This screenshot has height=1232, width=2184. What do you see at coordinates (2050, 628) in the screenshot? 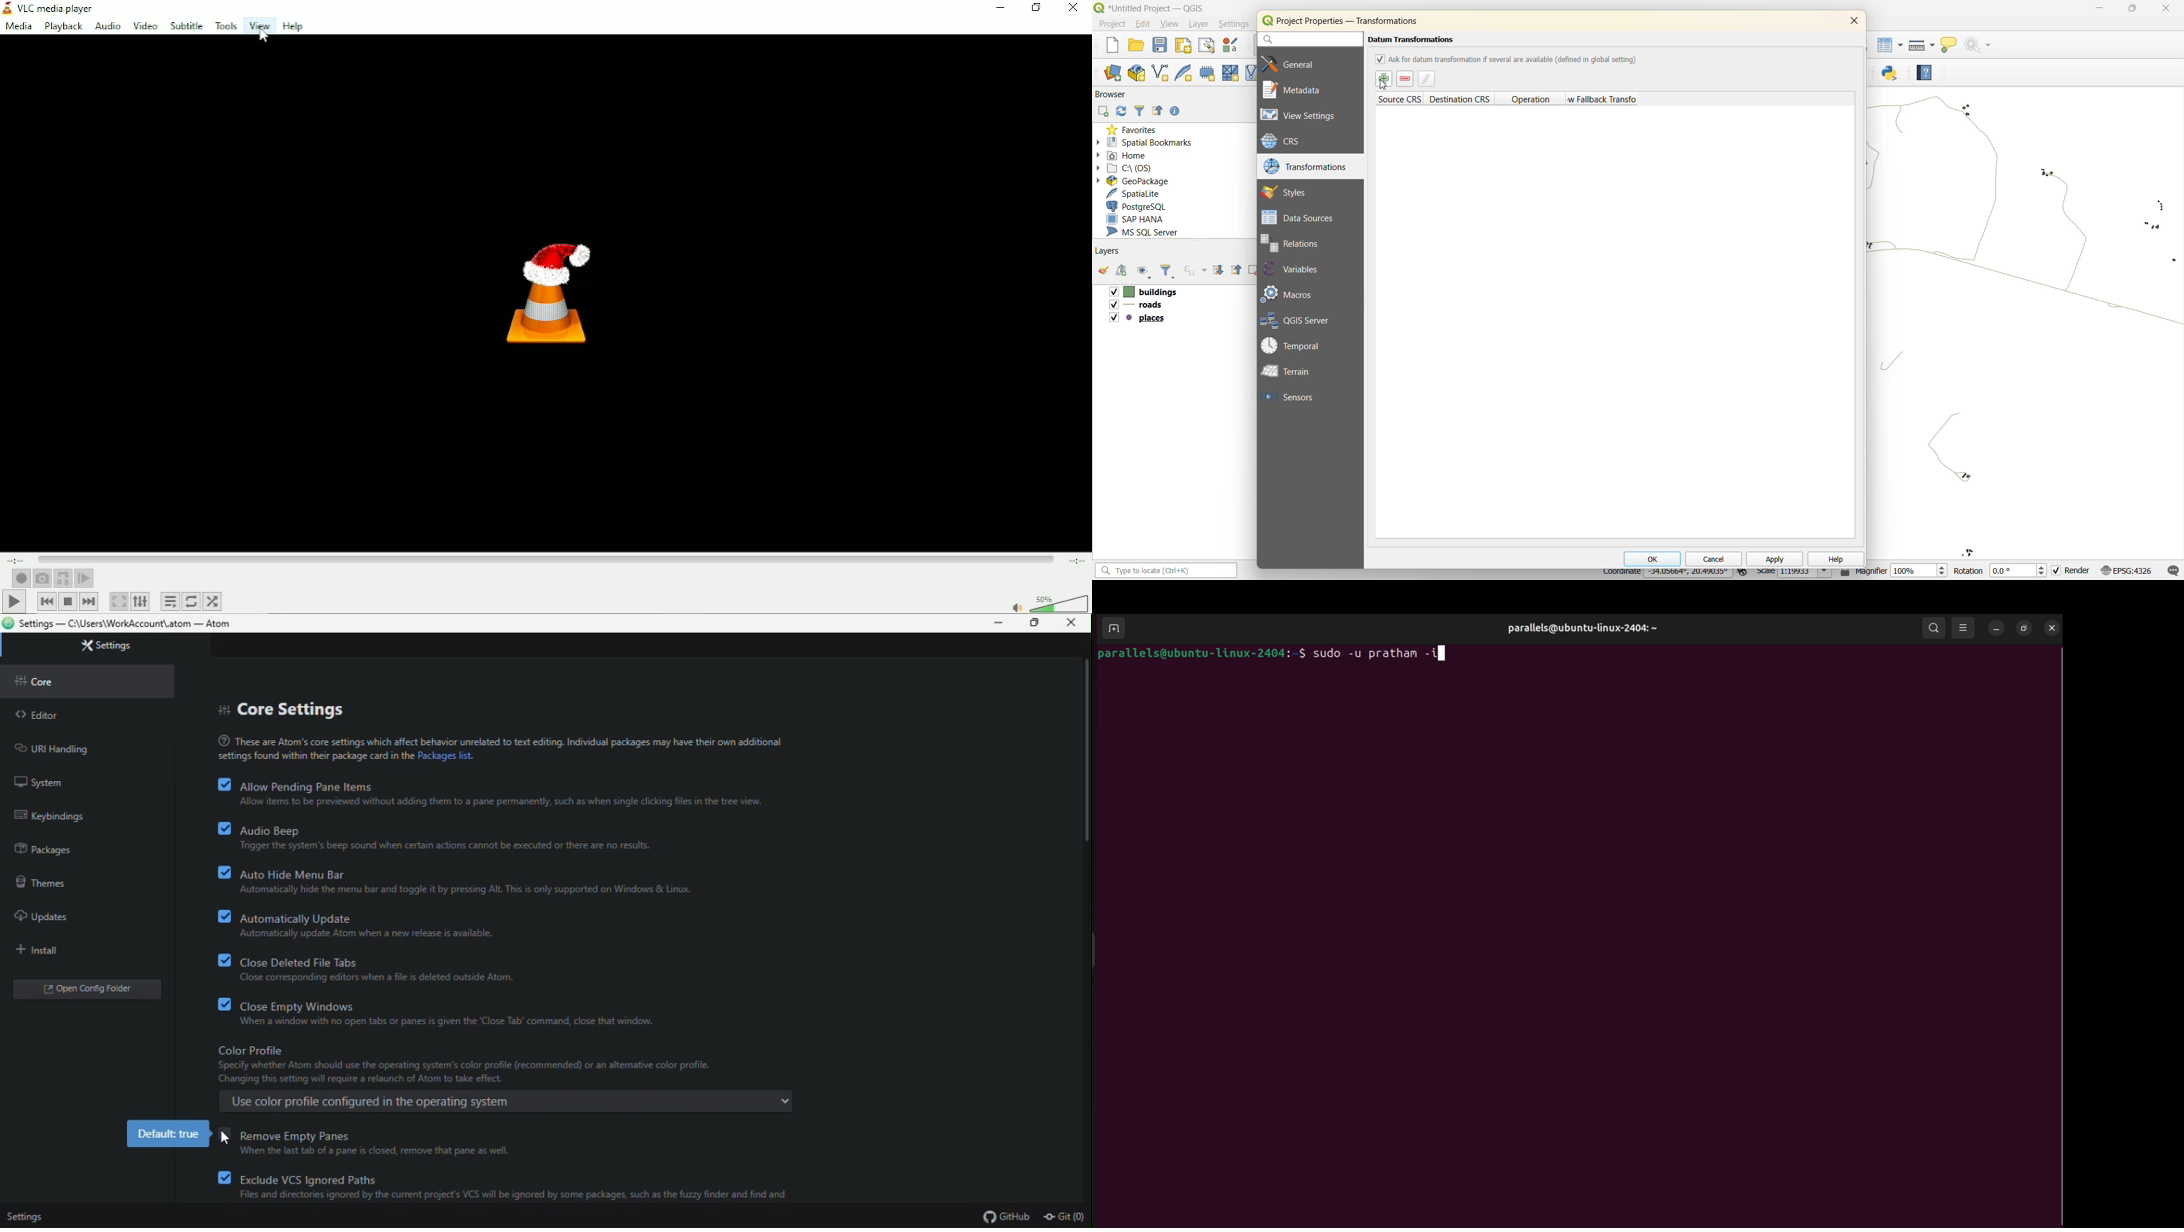
I see `close` at bounding box center [2050, 628].